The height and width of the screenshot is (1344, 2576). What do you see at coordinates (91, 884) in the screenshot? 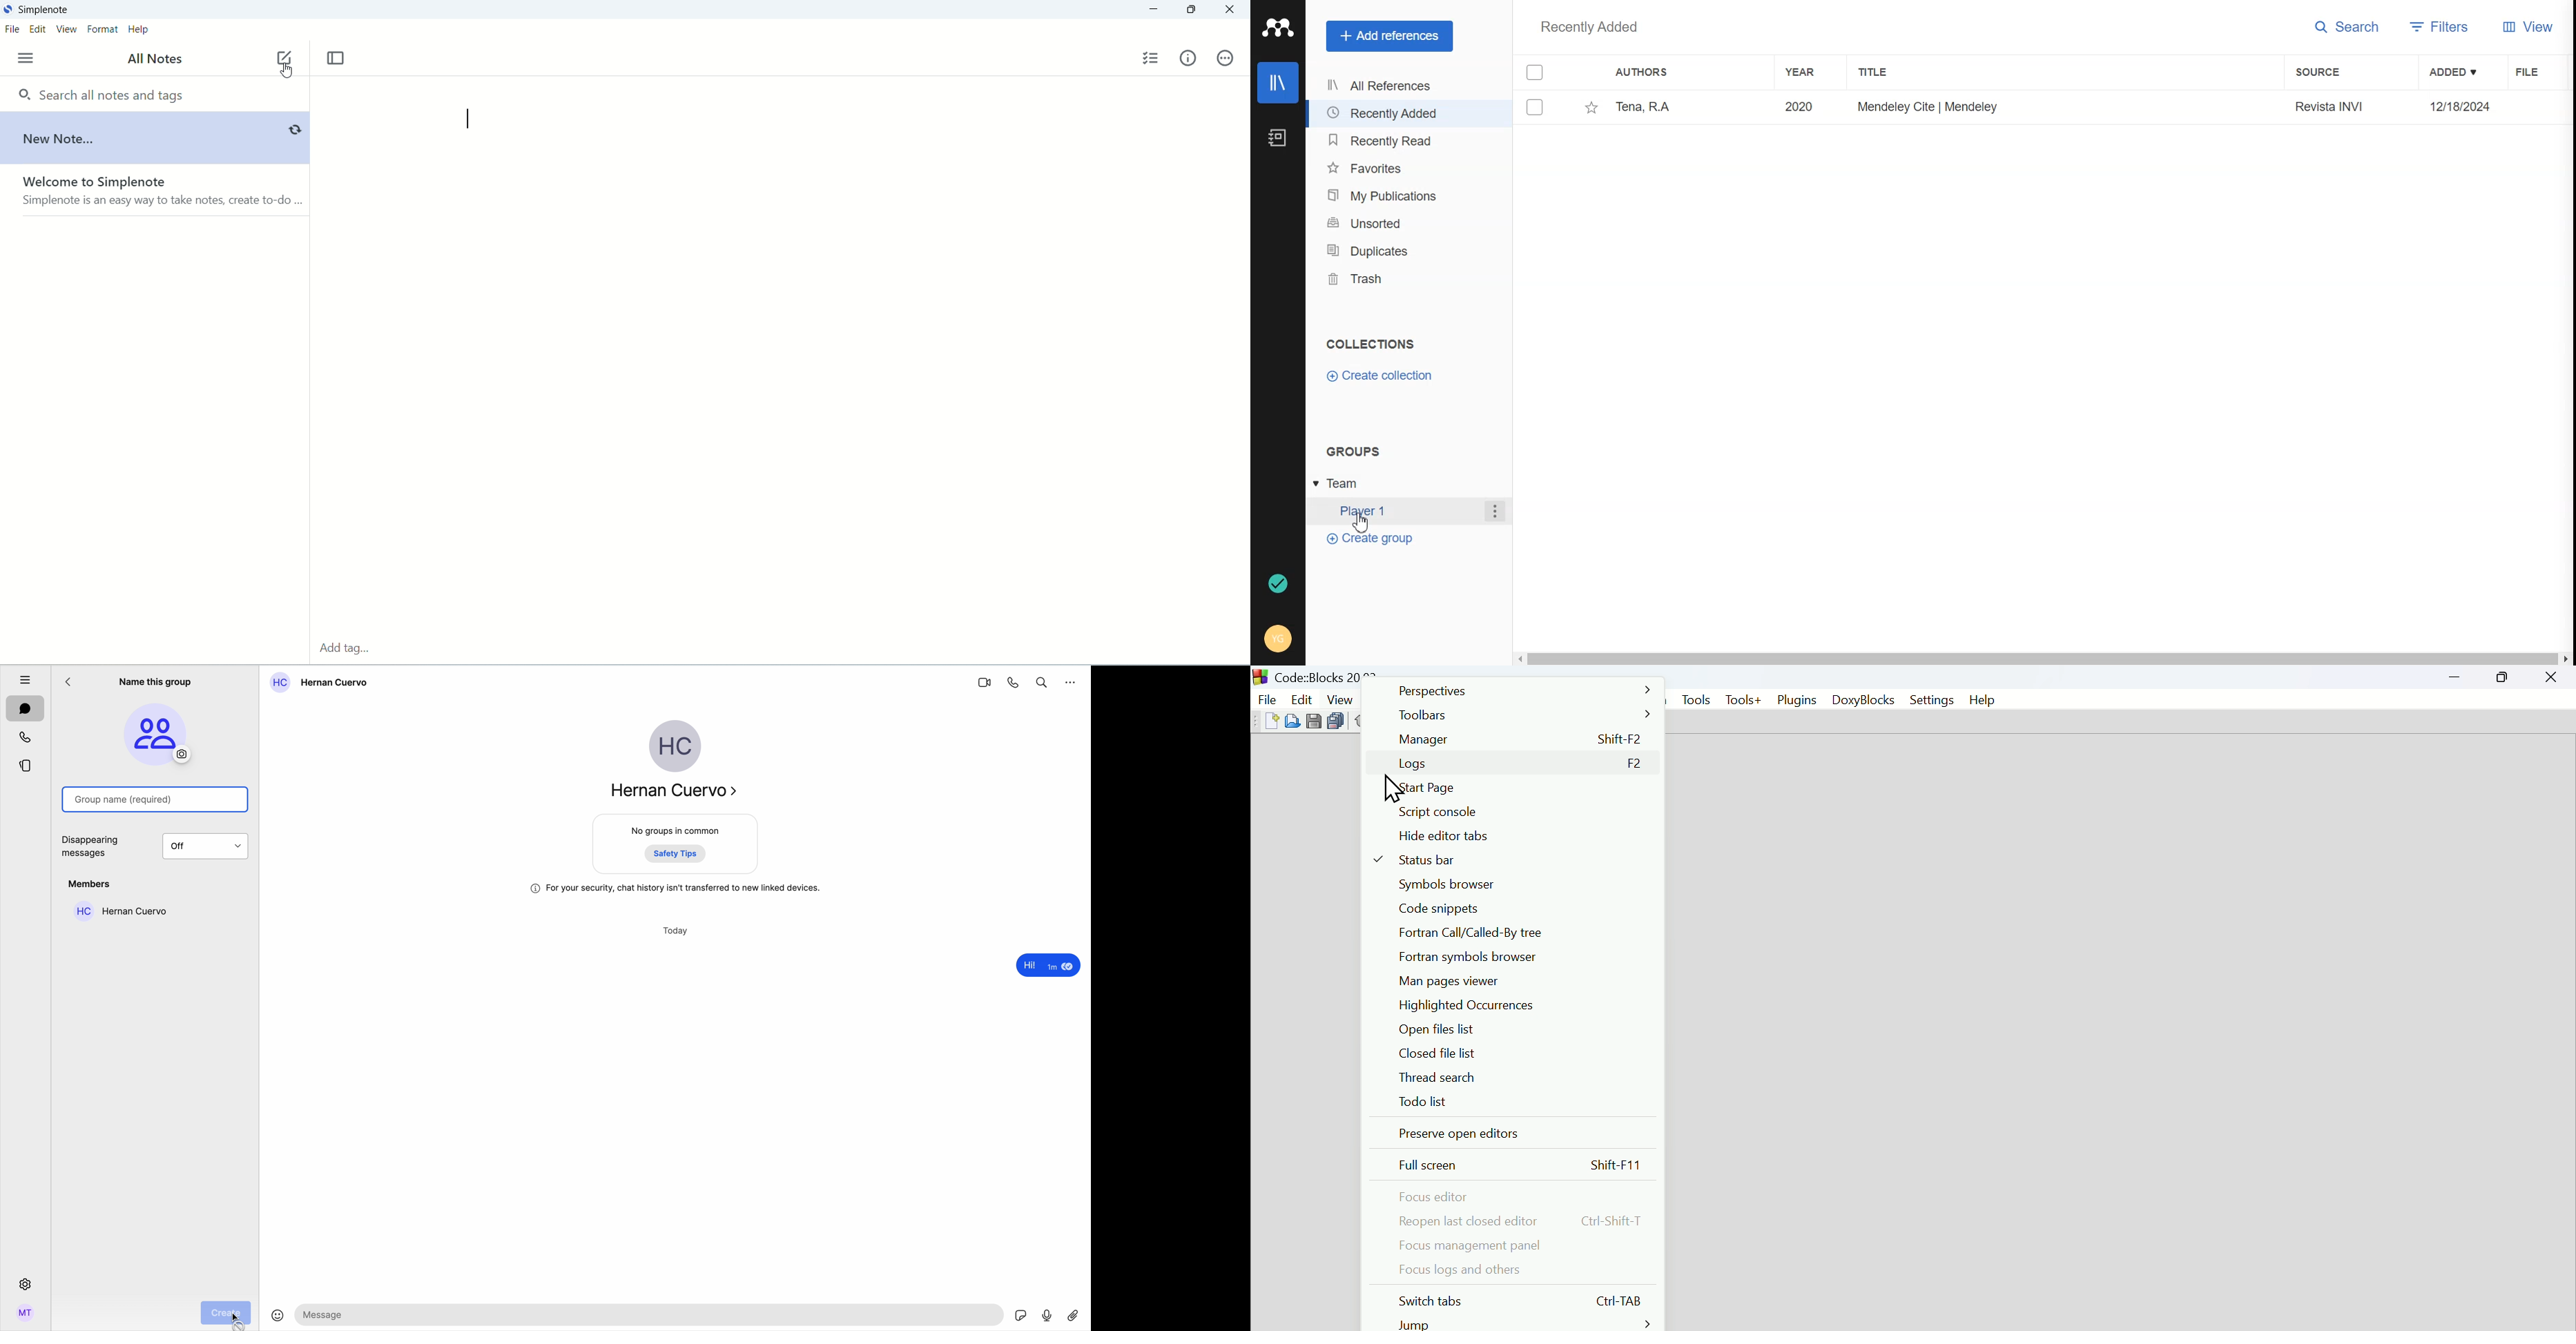
I see `members` at bounding box center [91, 884].